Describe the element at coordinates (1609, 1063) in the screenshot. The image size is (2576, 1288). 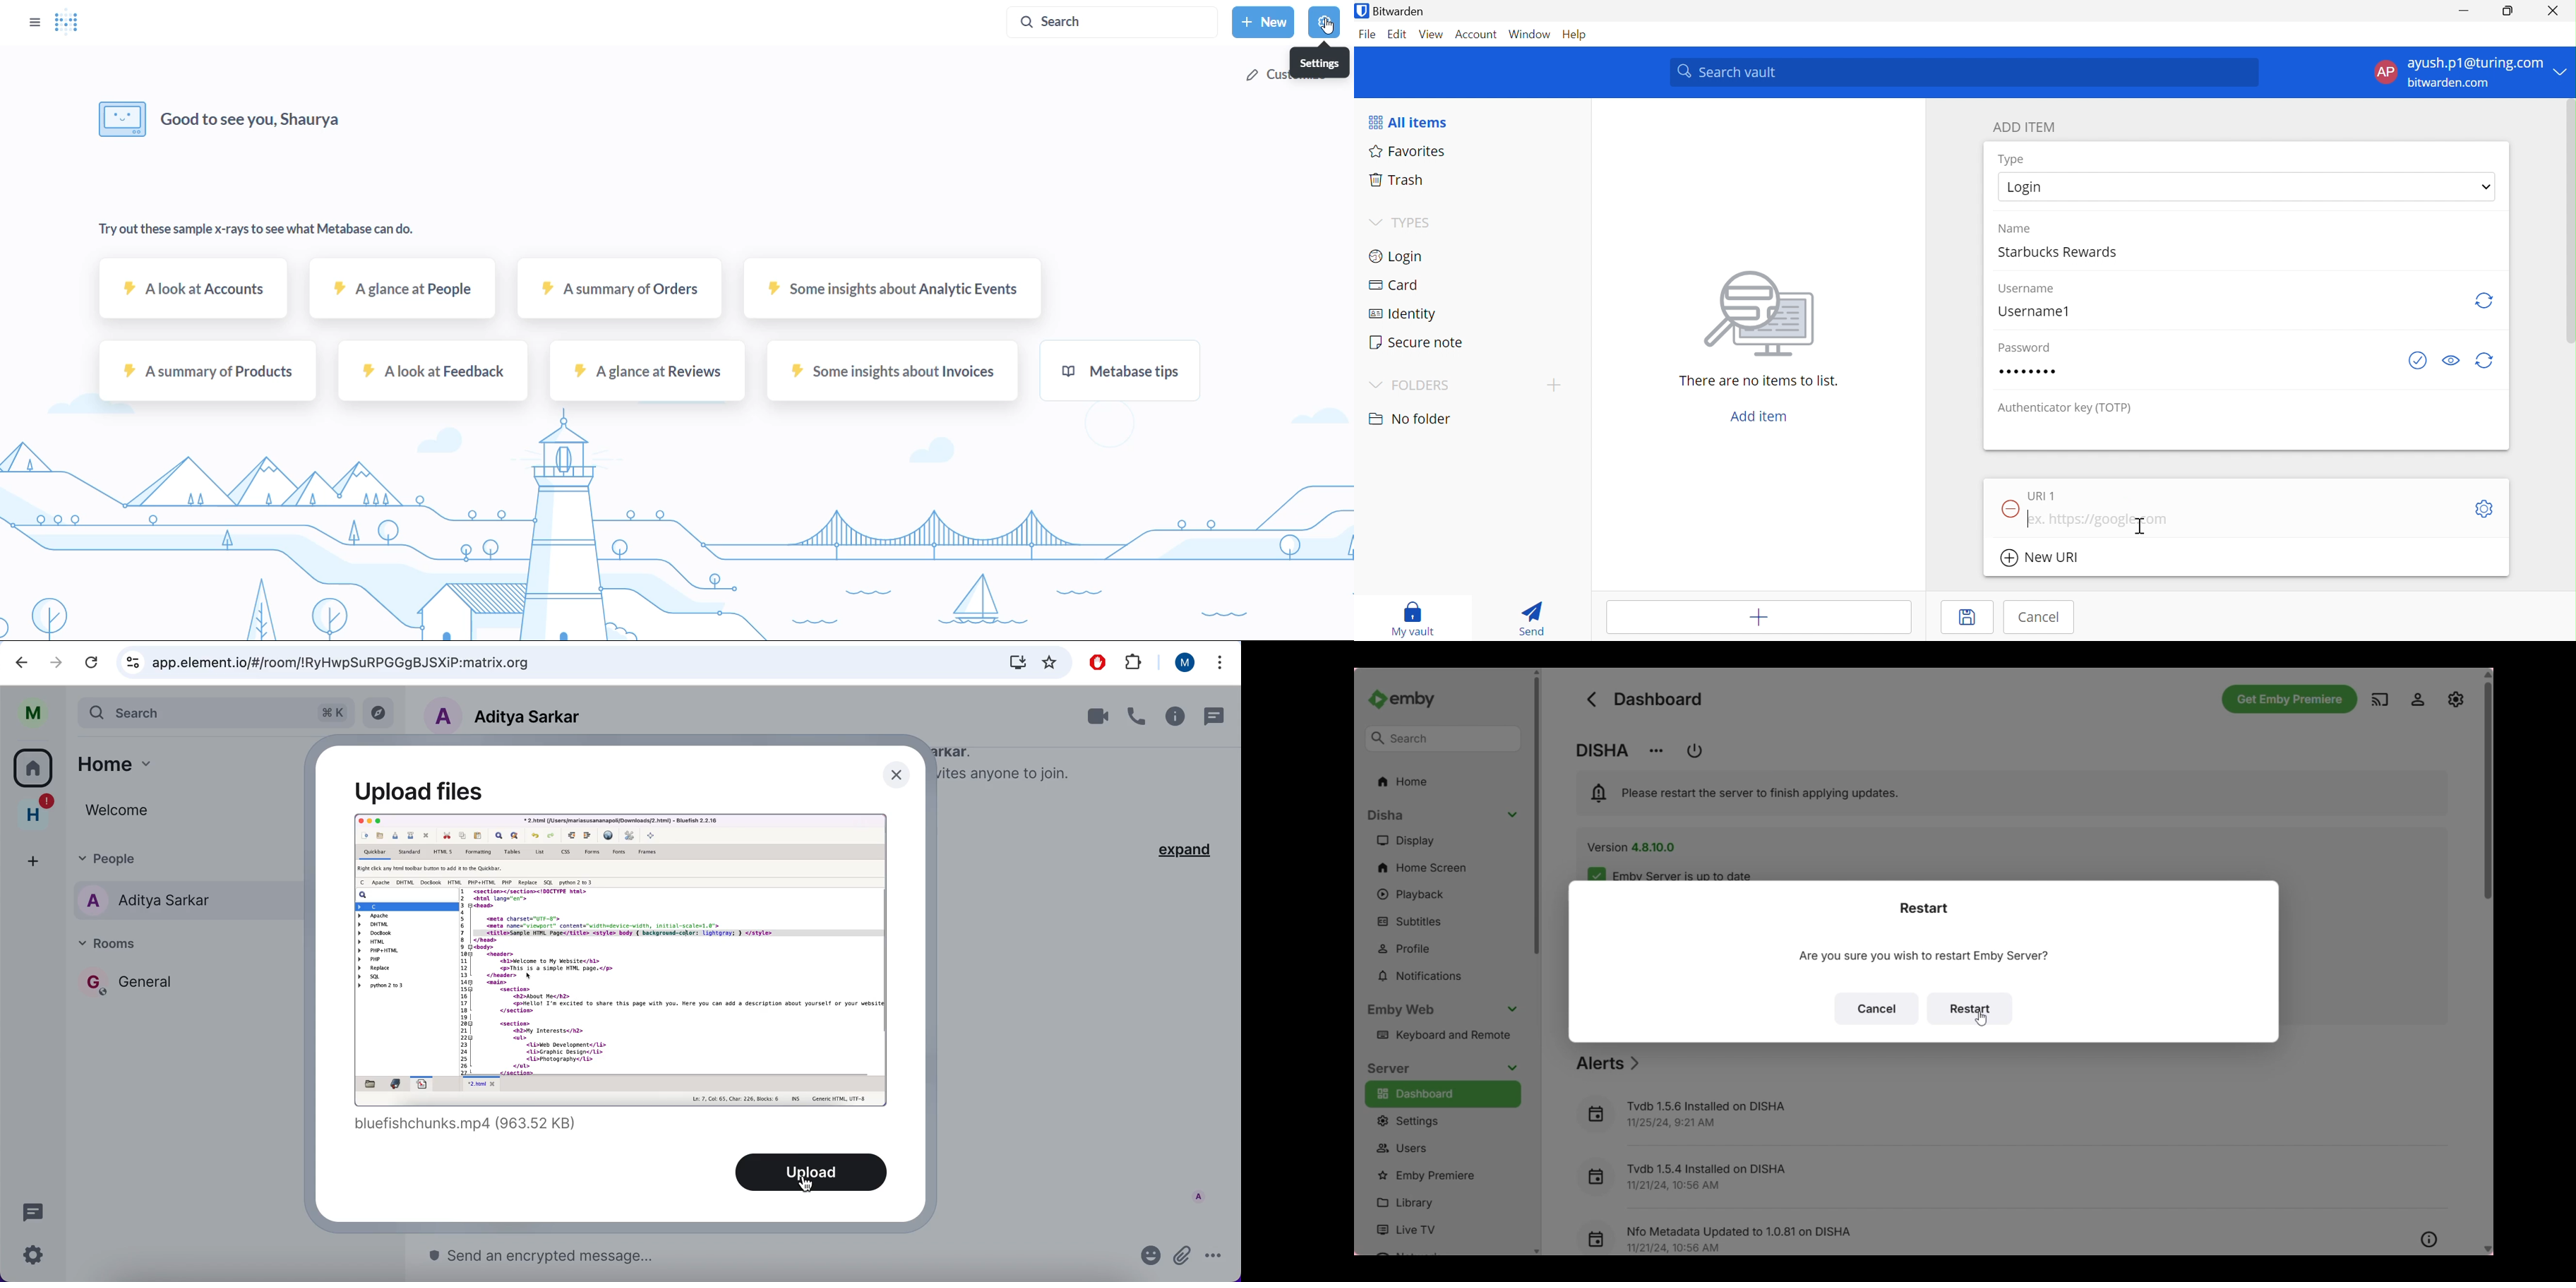
I see `Section title` at that location.